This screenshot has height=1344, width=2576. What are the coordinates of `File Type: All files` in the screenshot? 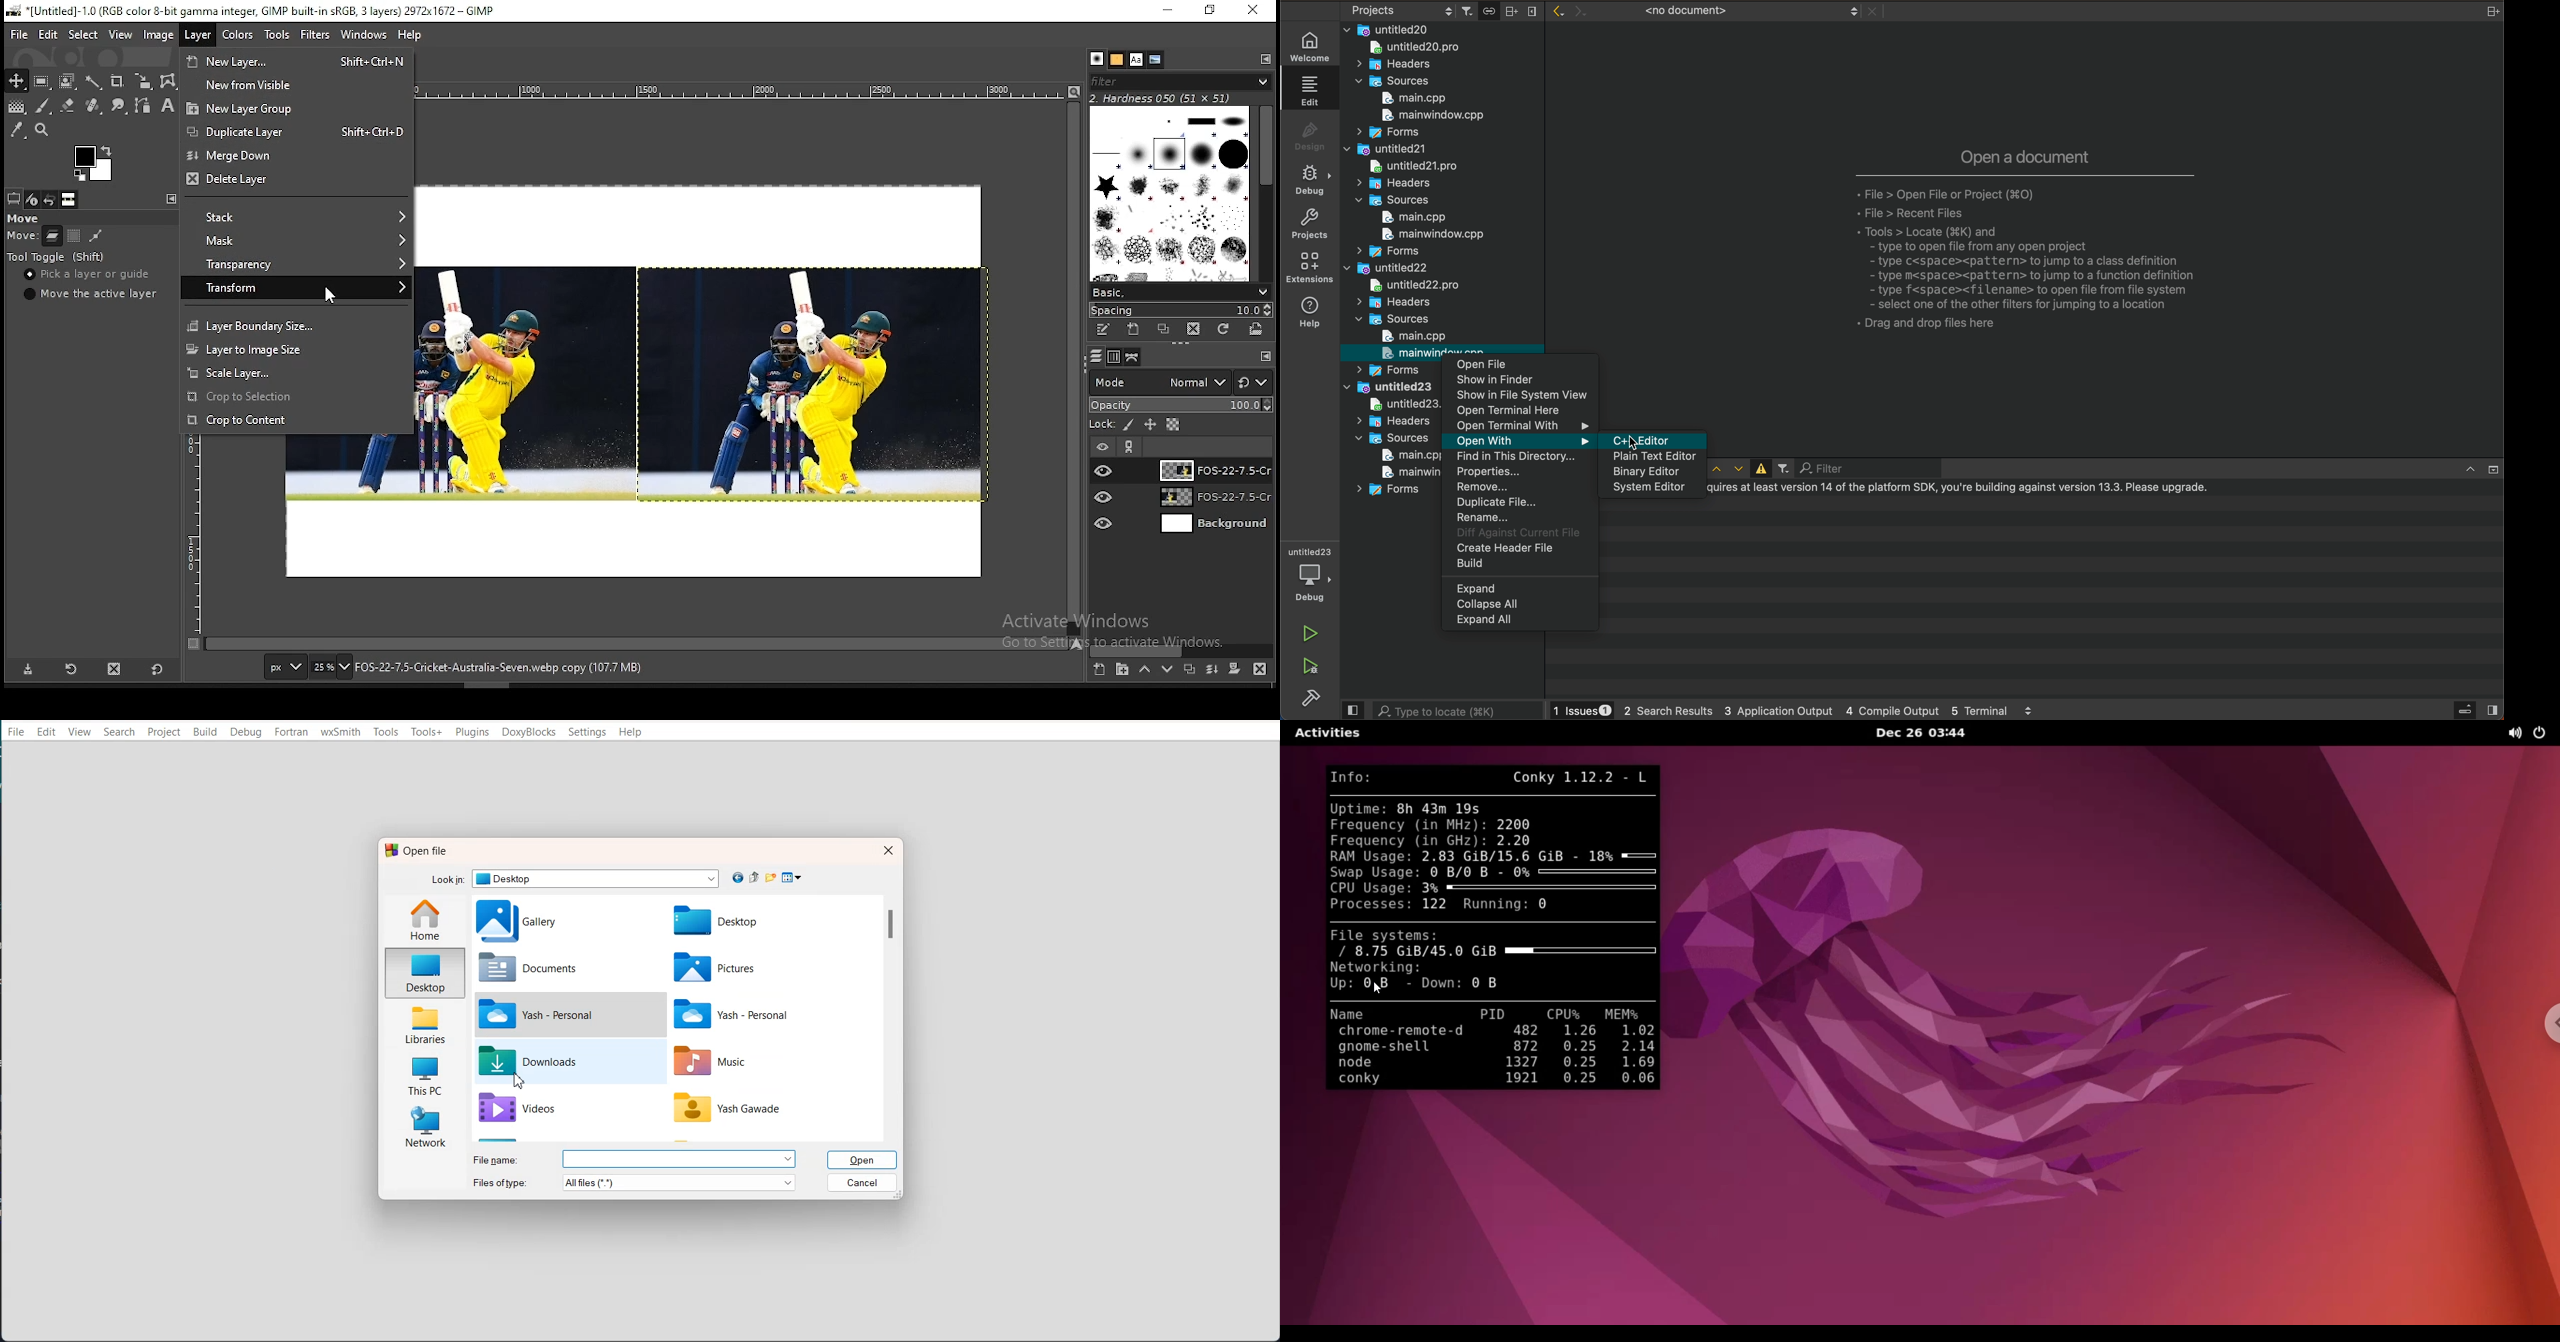 It's located at (635, 1183).